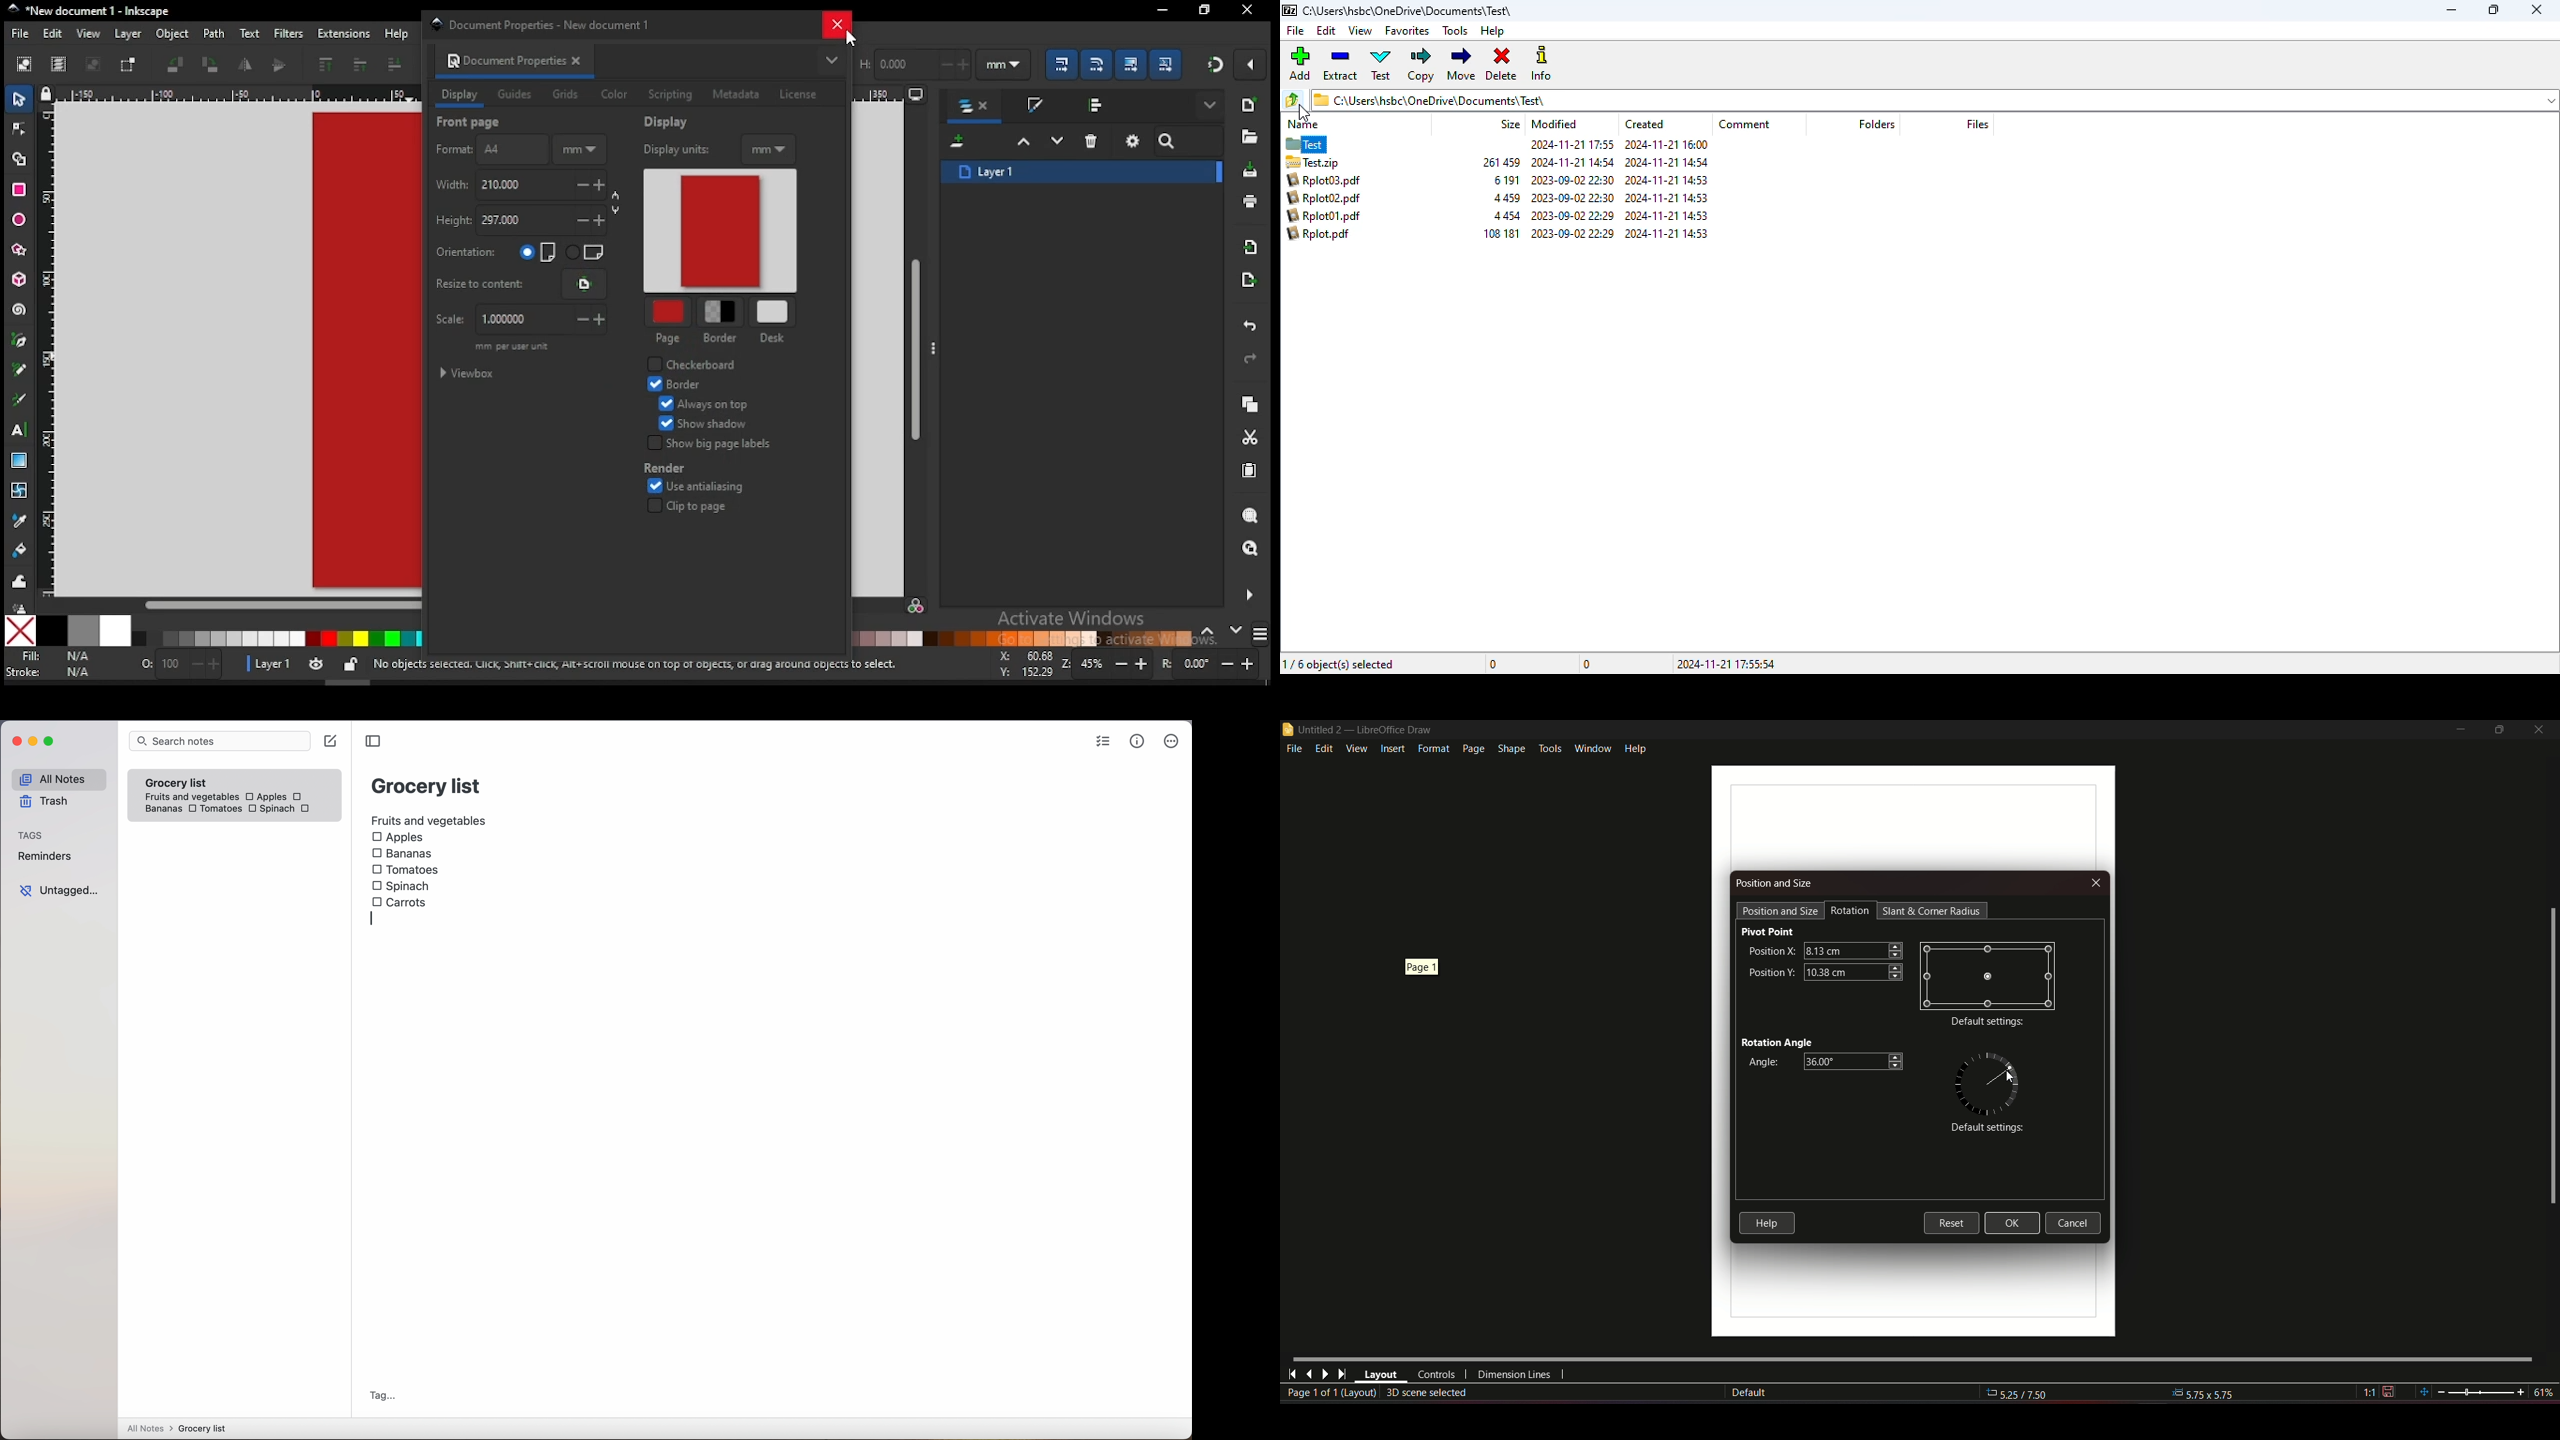 This screenshot has width=2576, height=1456. What do you see at coordinates (1767, 1223) in the screenshot?
I see `Help` at bounding box center [1767, 1223].